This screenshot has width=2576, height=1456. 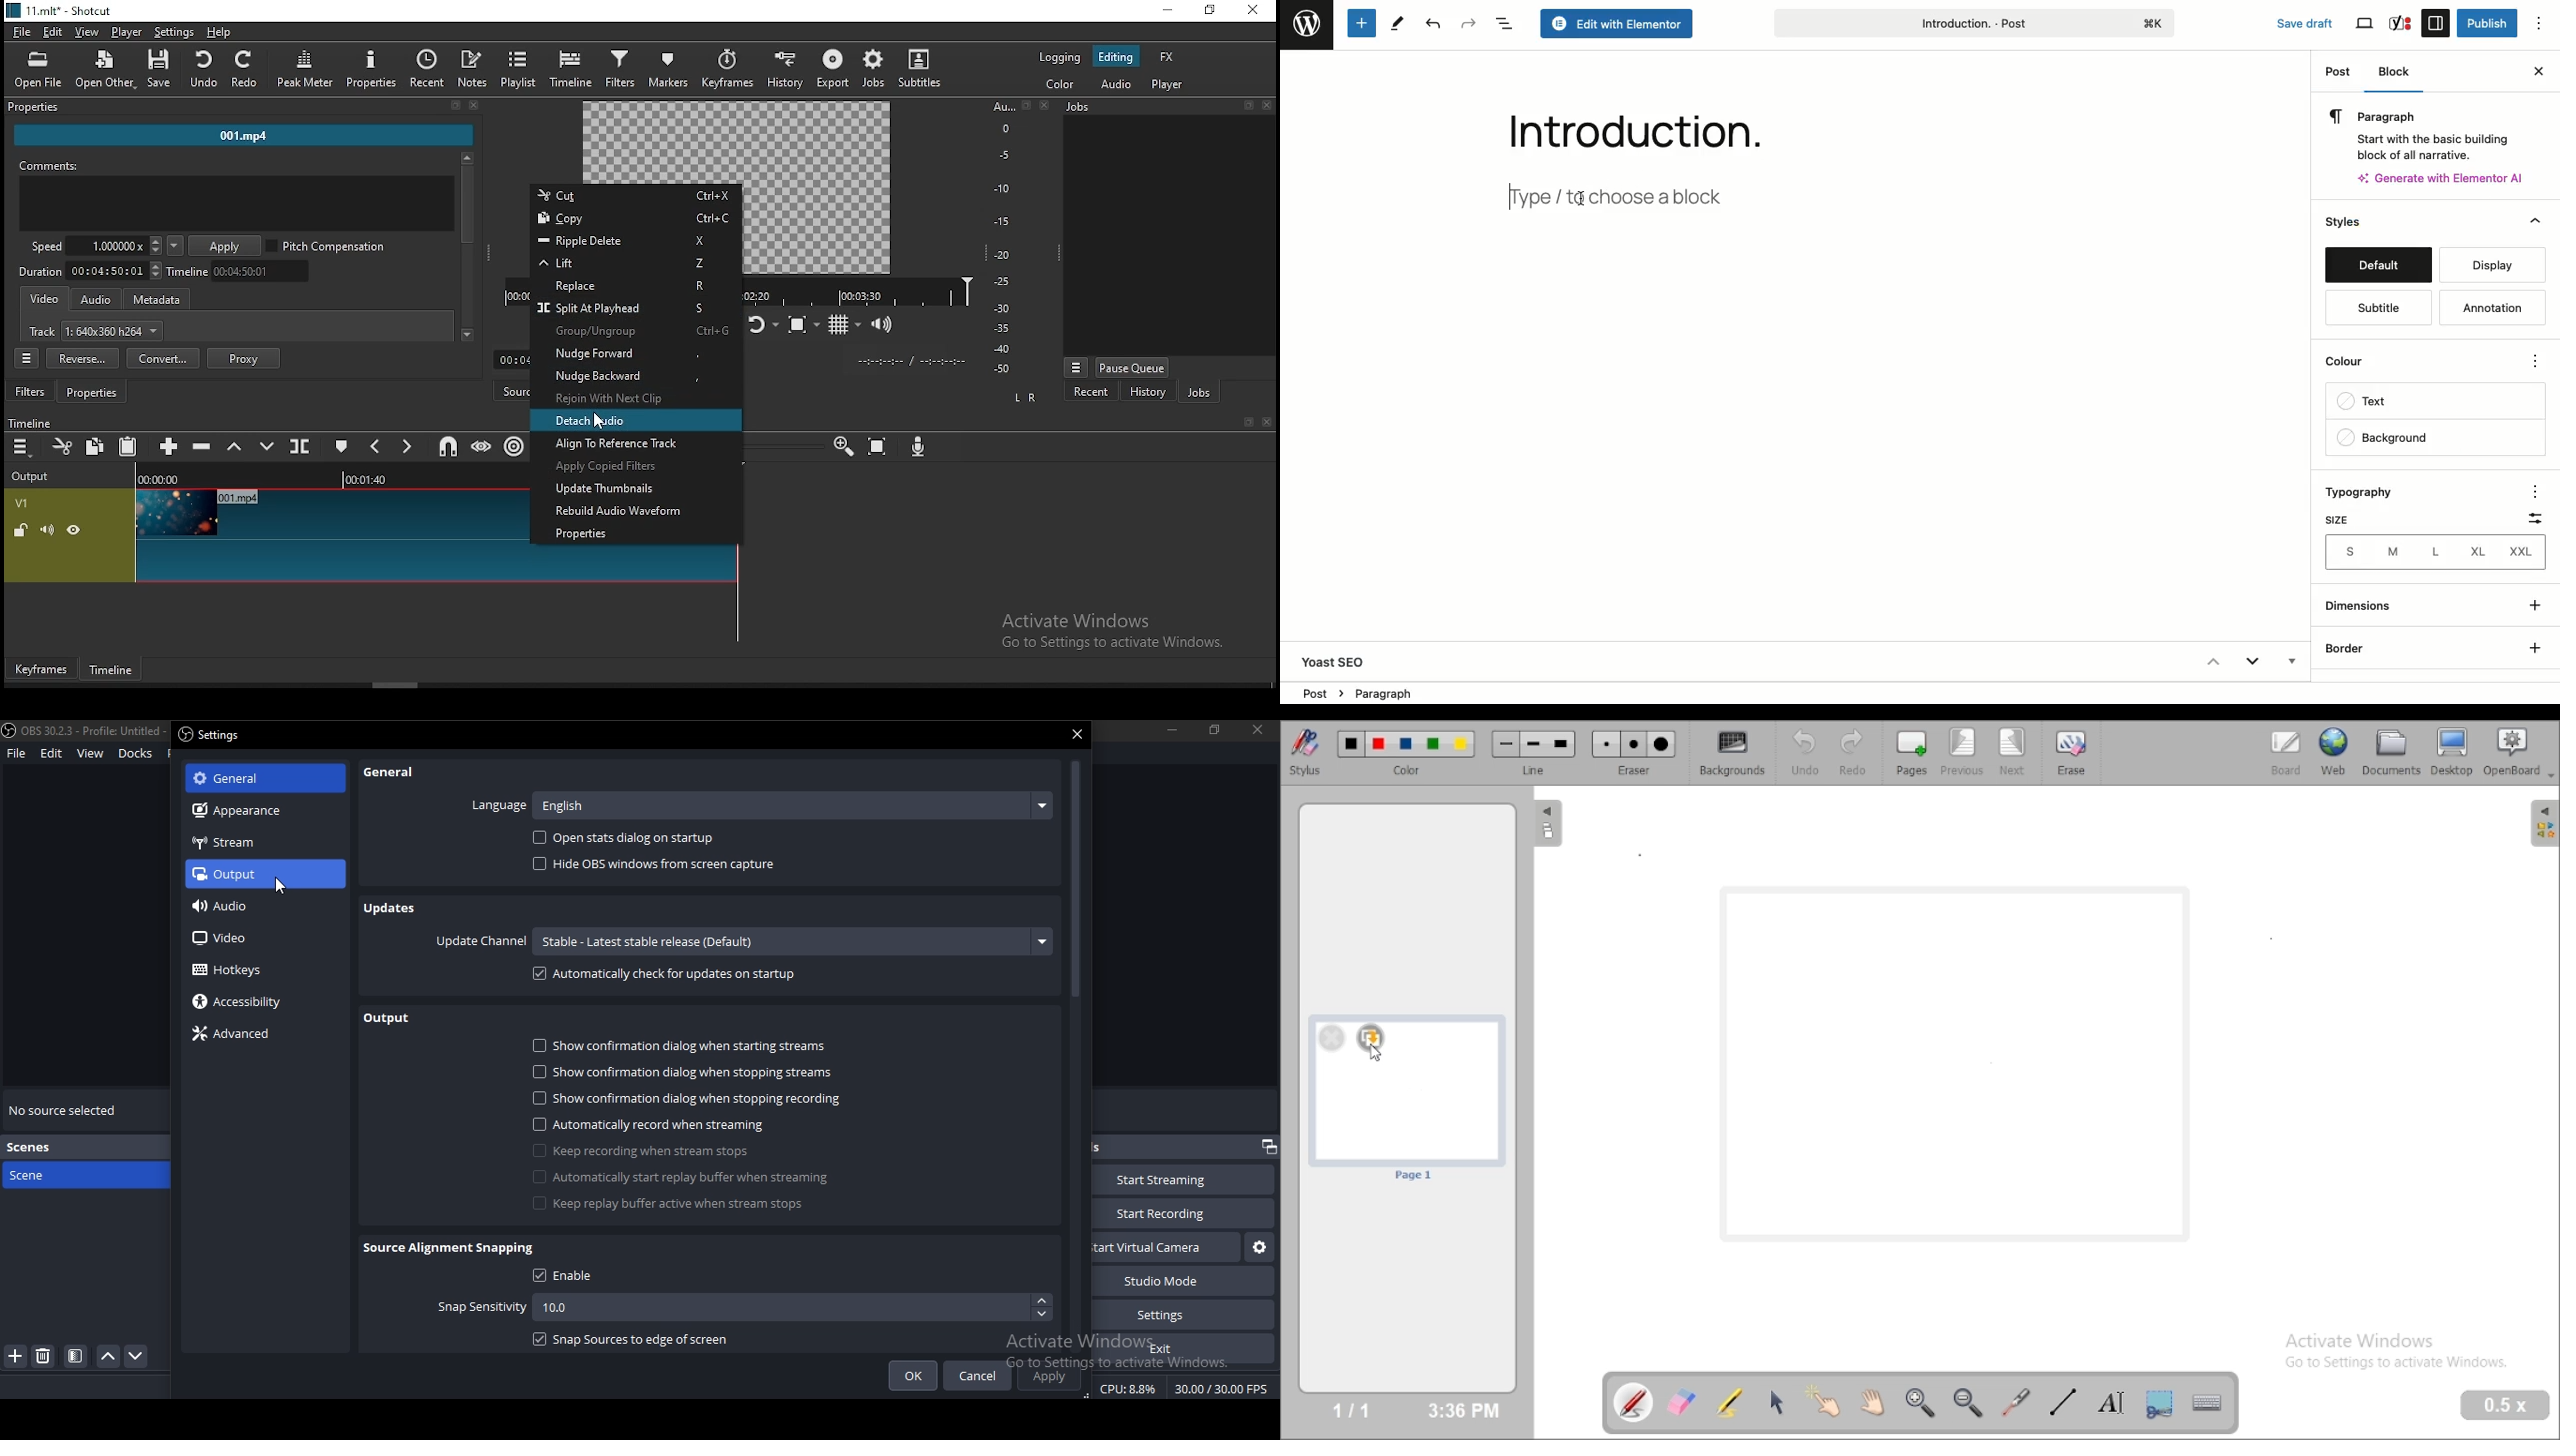 I want to click on replace, so click(x=625, y=283).